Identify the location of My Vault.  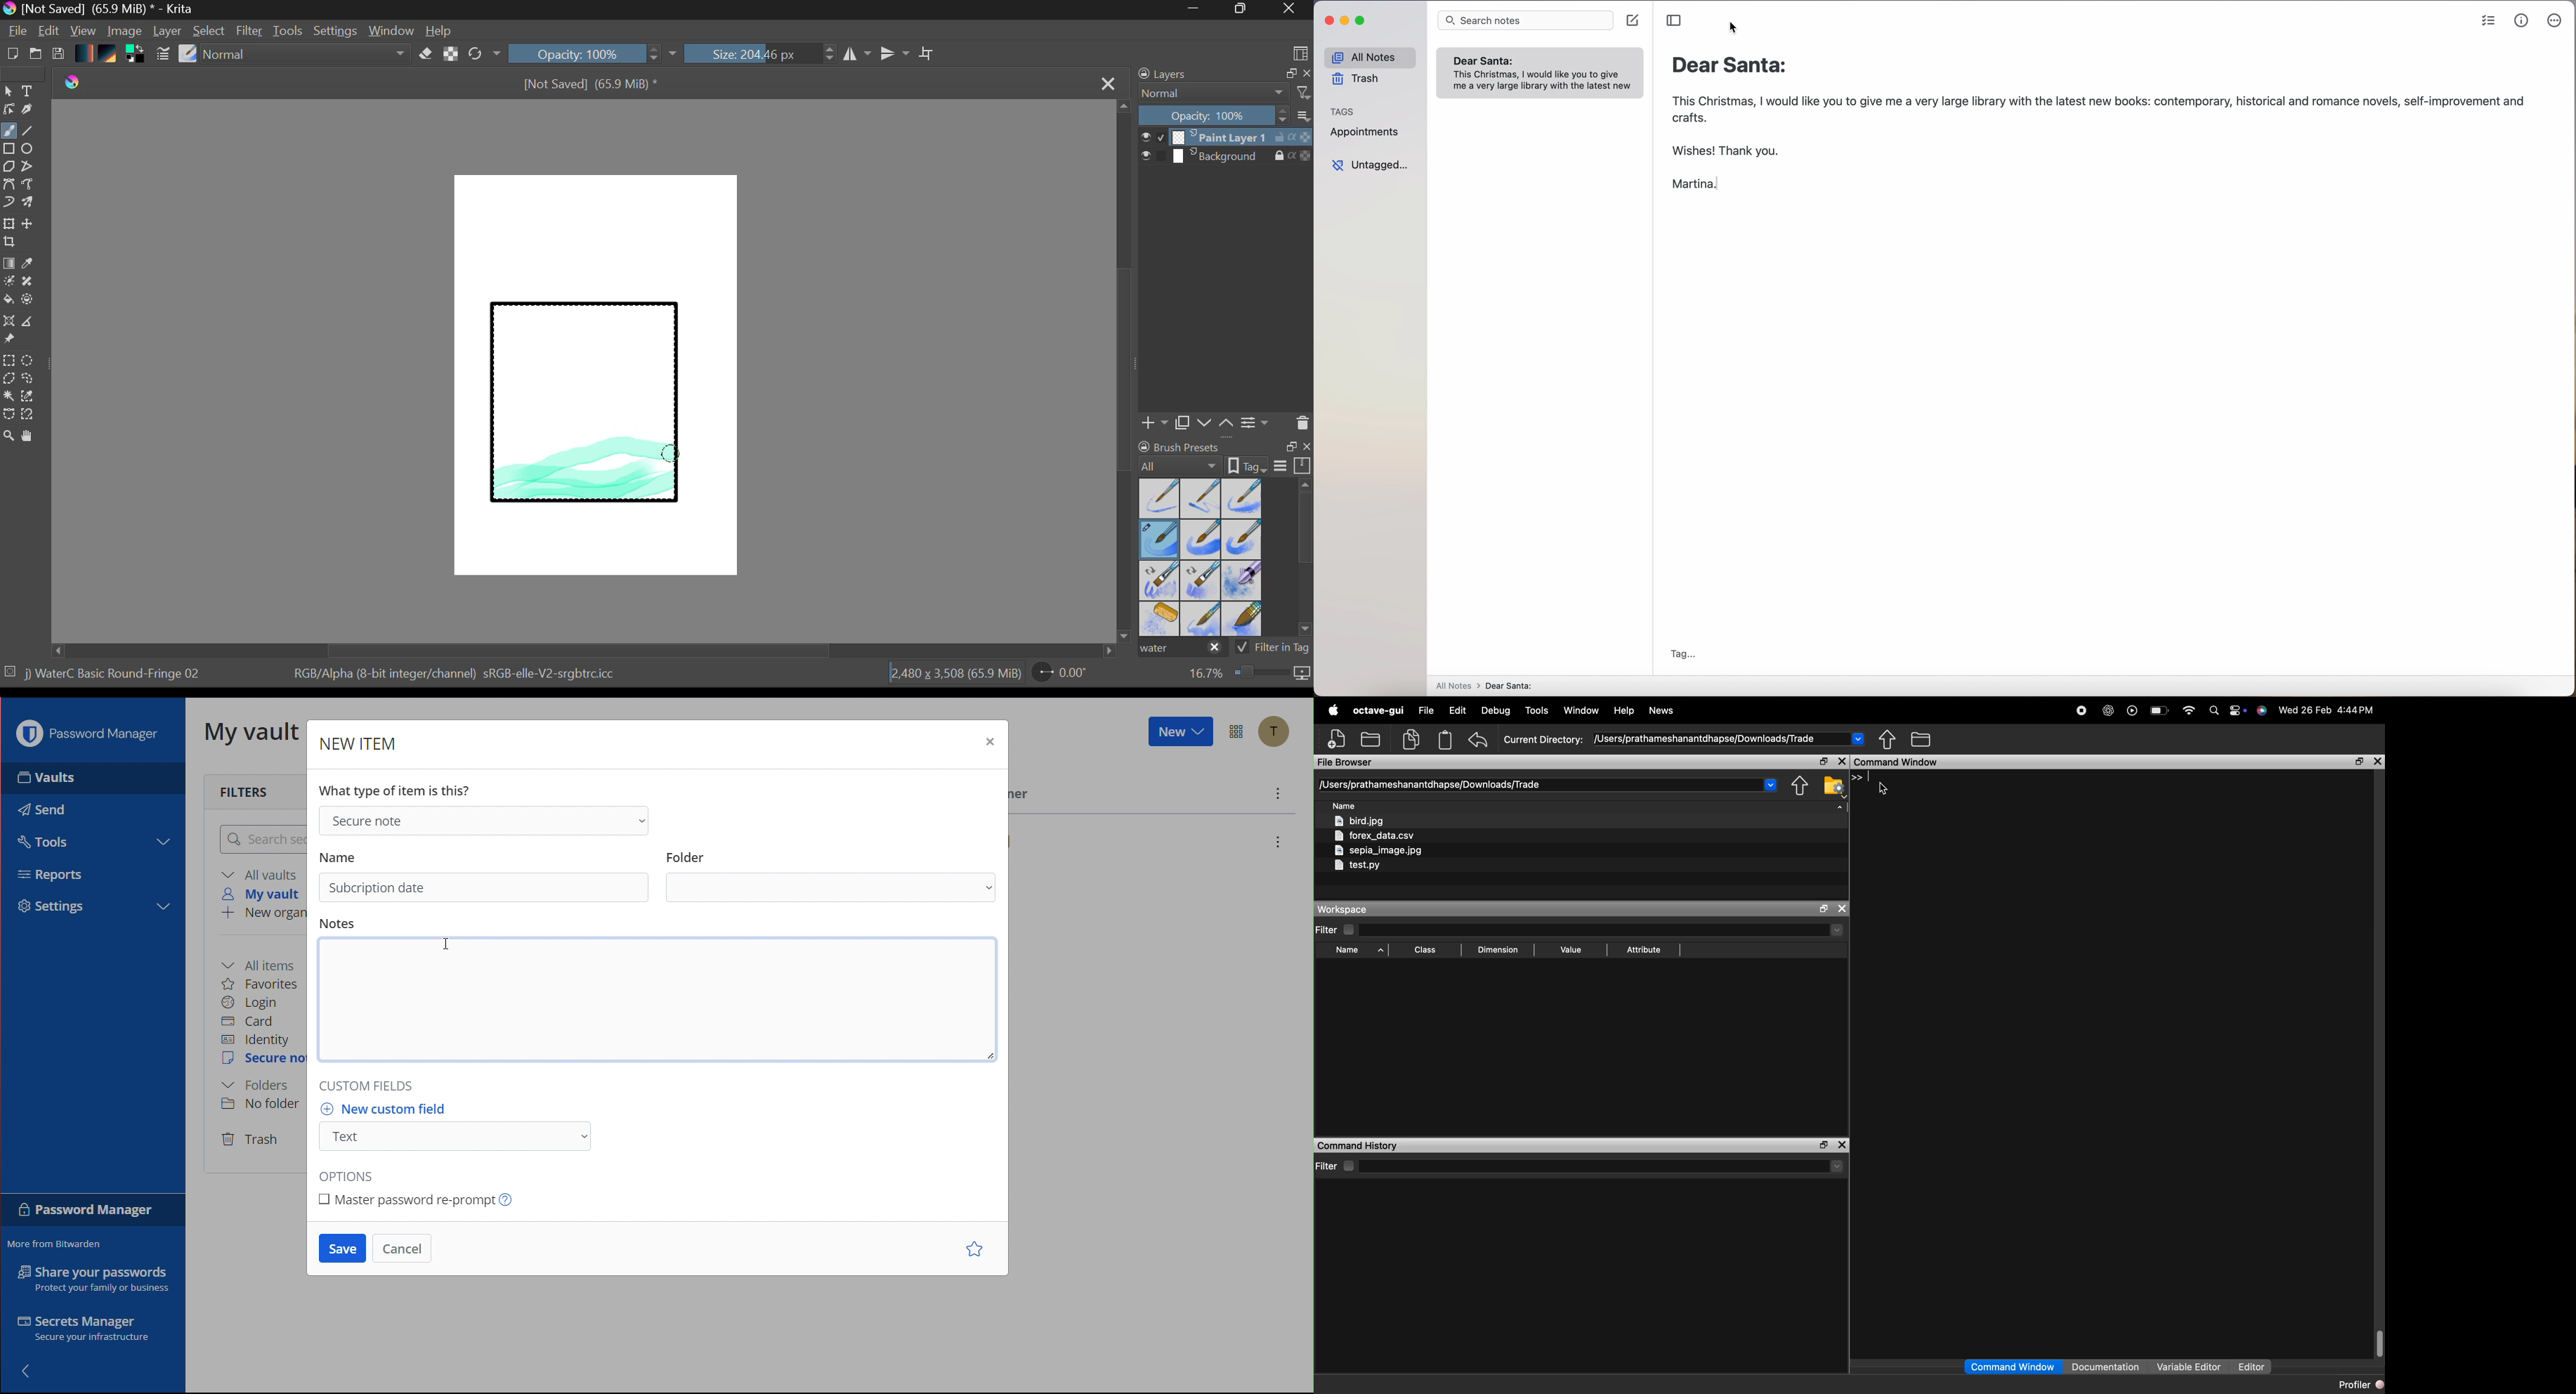
(252, 731).